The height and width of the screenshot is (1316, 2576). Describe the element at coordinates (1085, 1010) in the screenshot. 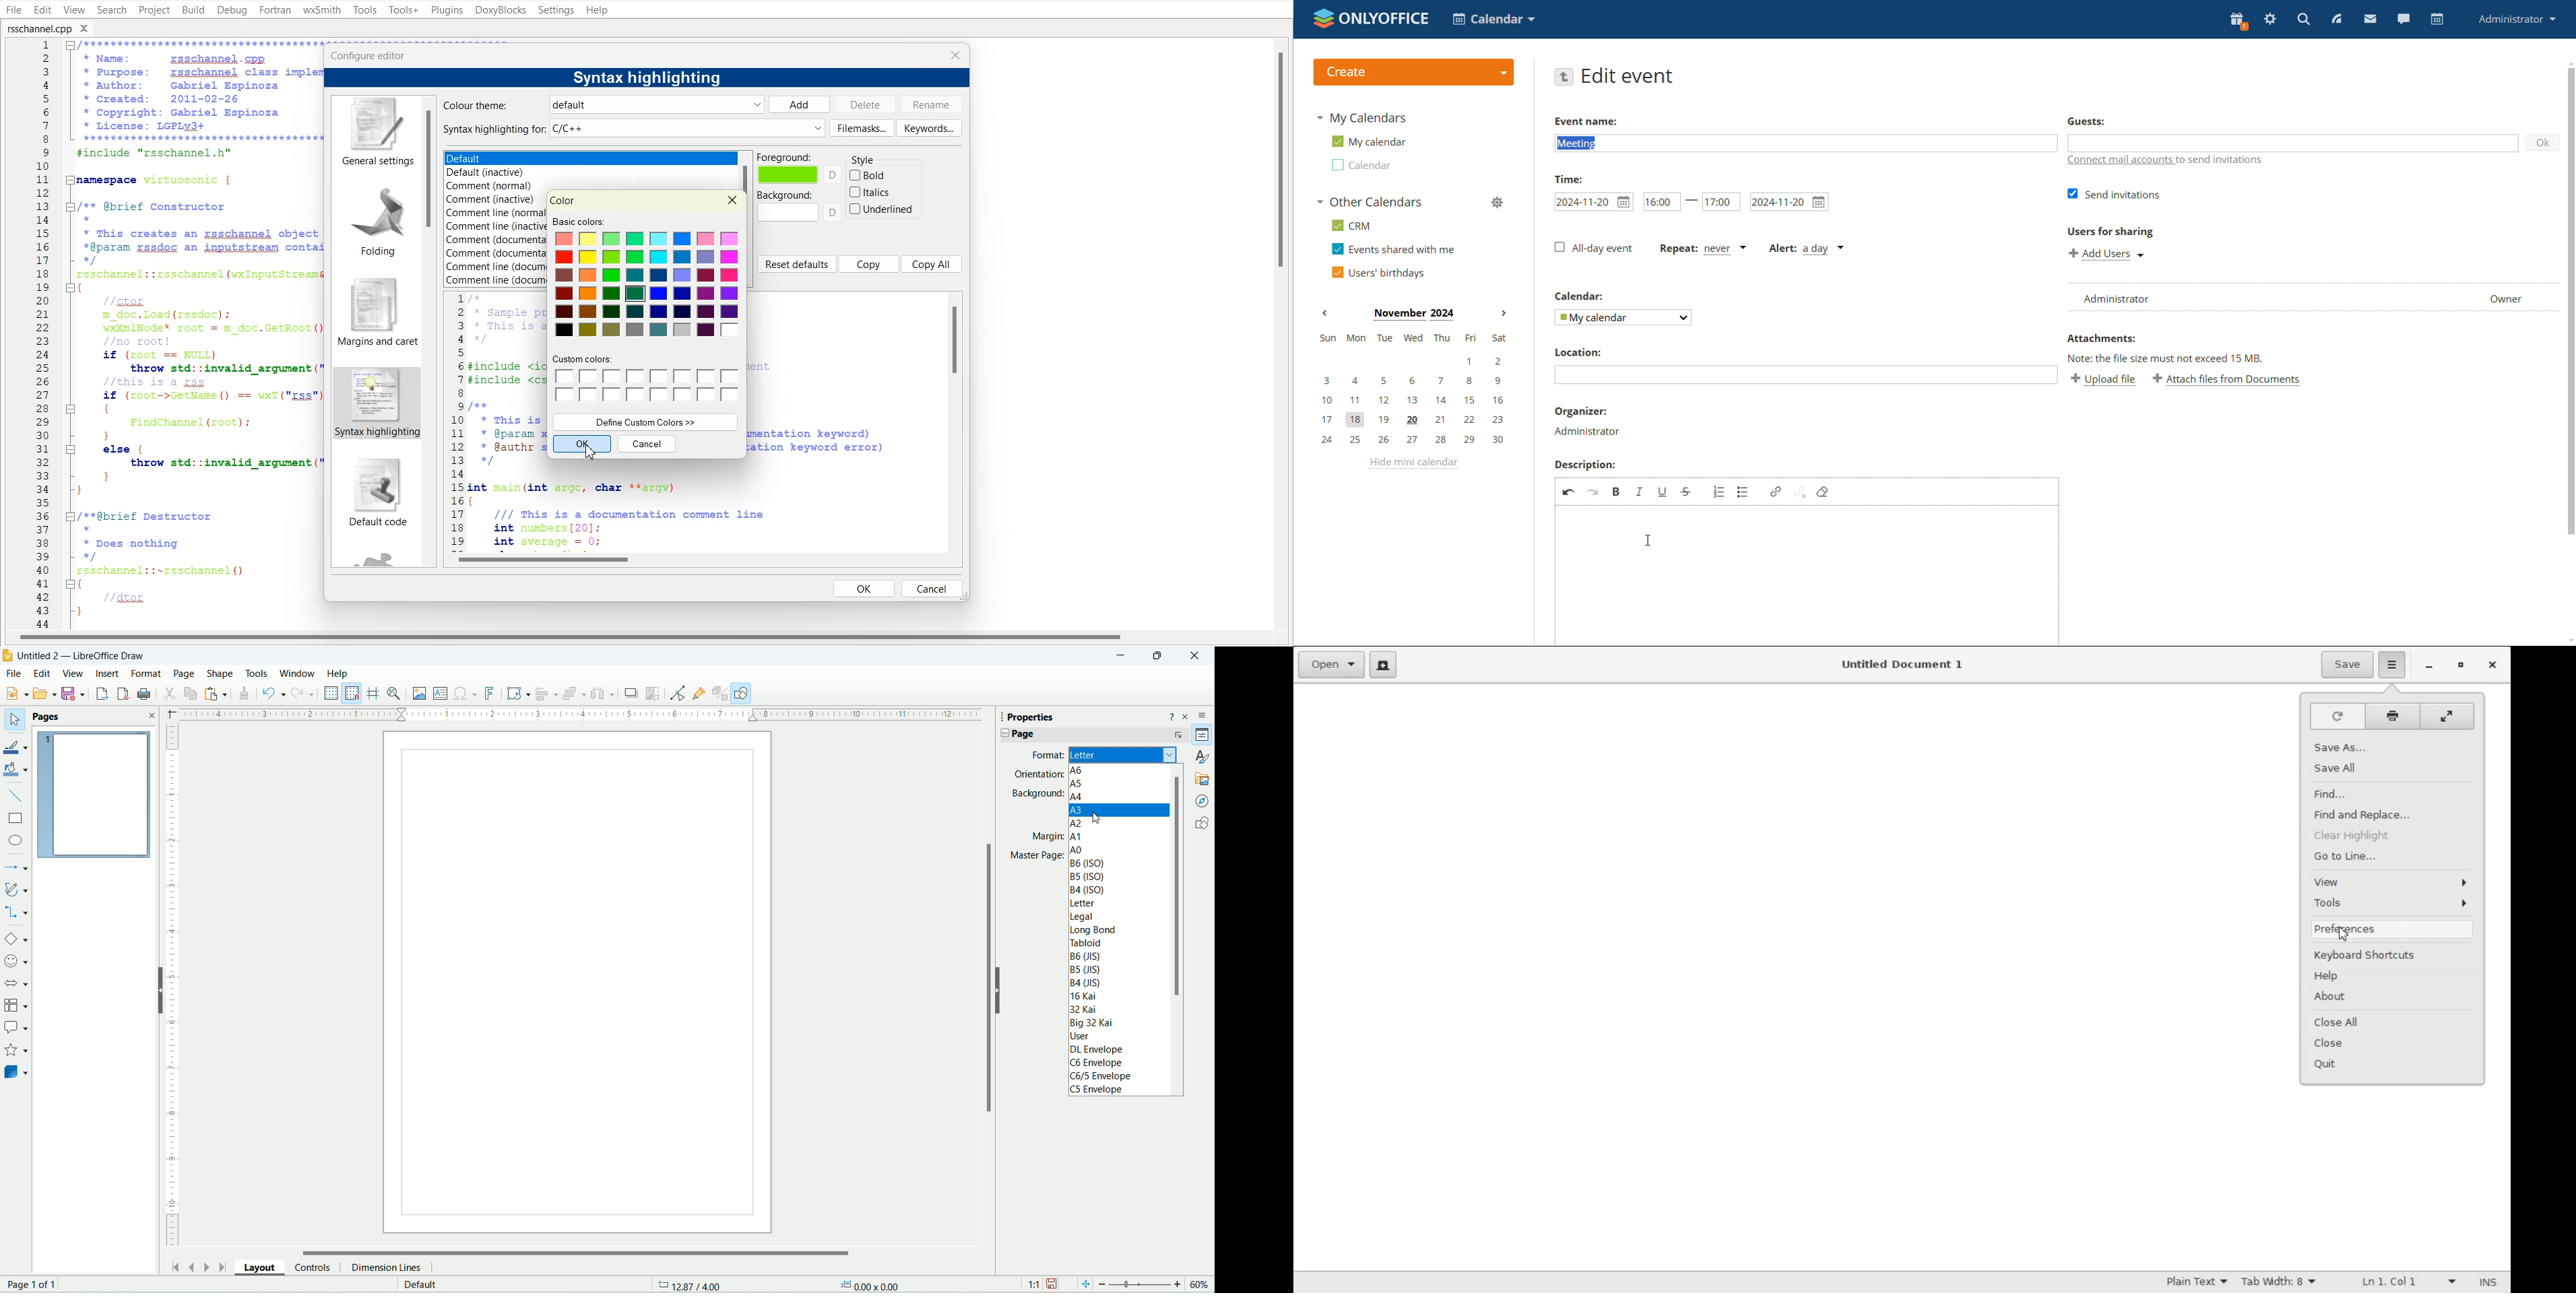

I see `32 kai` at that location.